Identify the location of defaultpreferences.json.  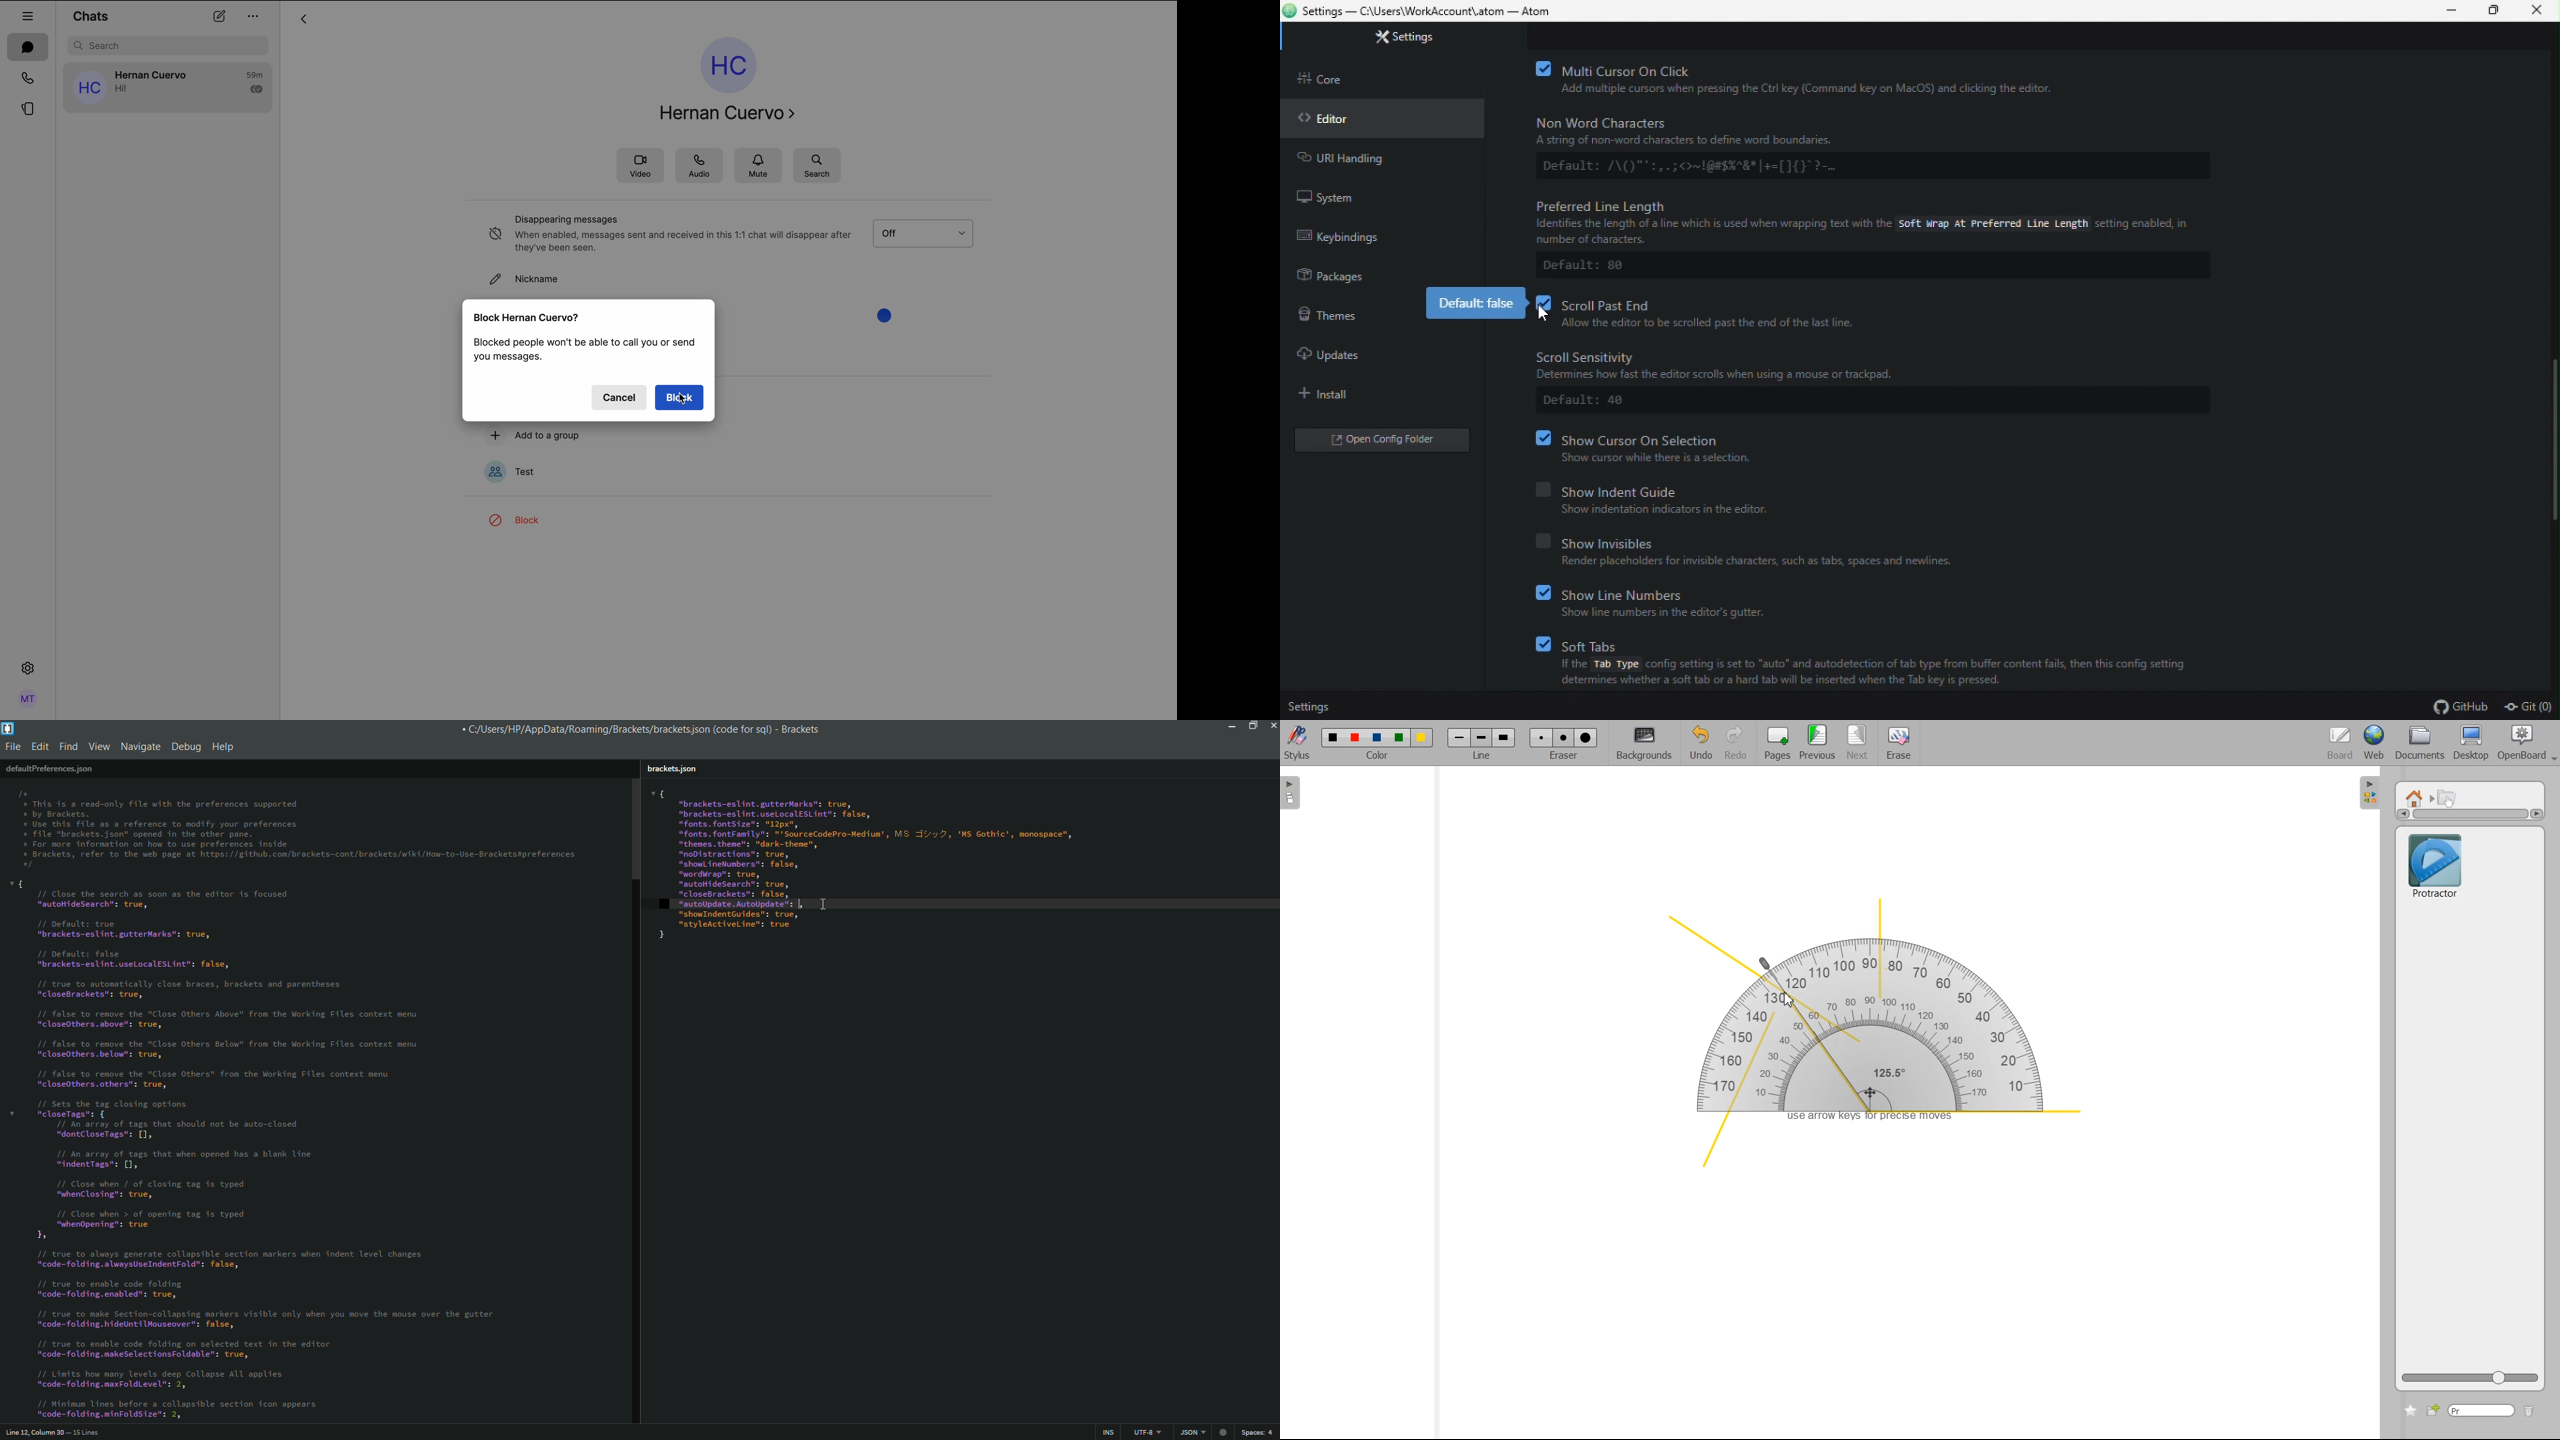
(49, 768).